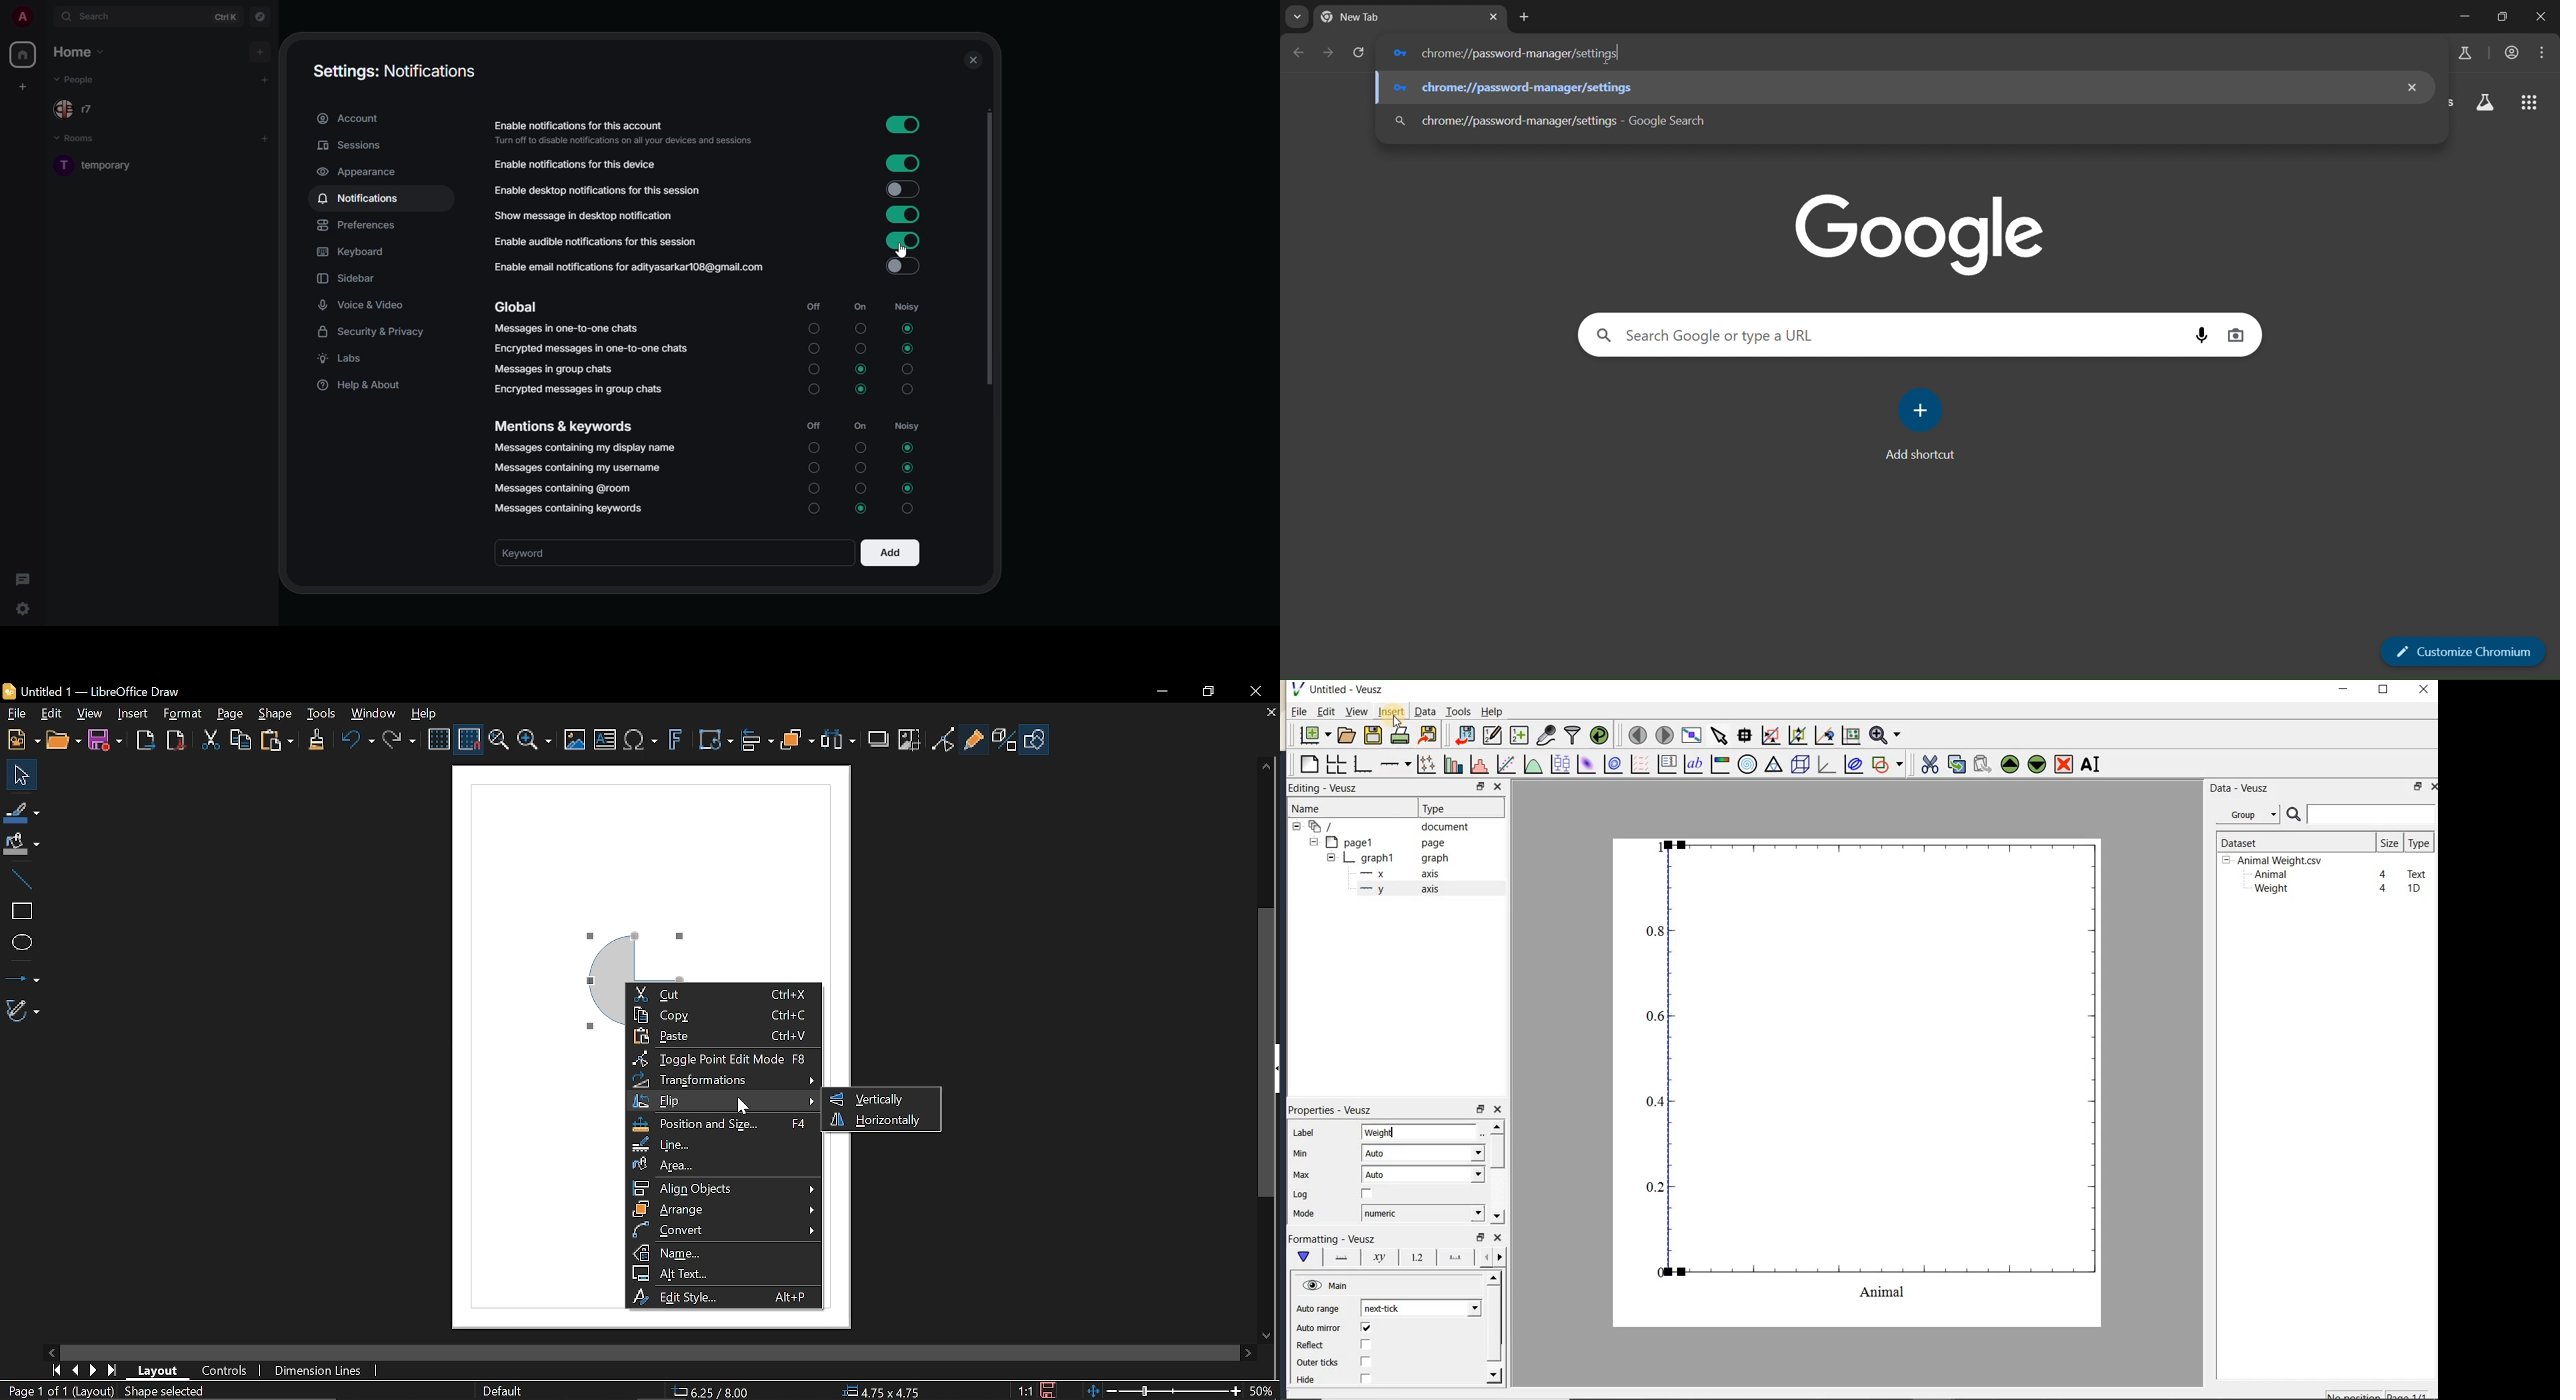  What do you see at coordinates (359, 225) in the screenshot?
I see `preferences` at bounding box center [359, 225].